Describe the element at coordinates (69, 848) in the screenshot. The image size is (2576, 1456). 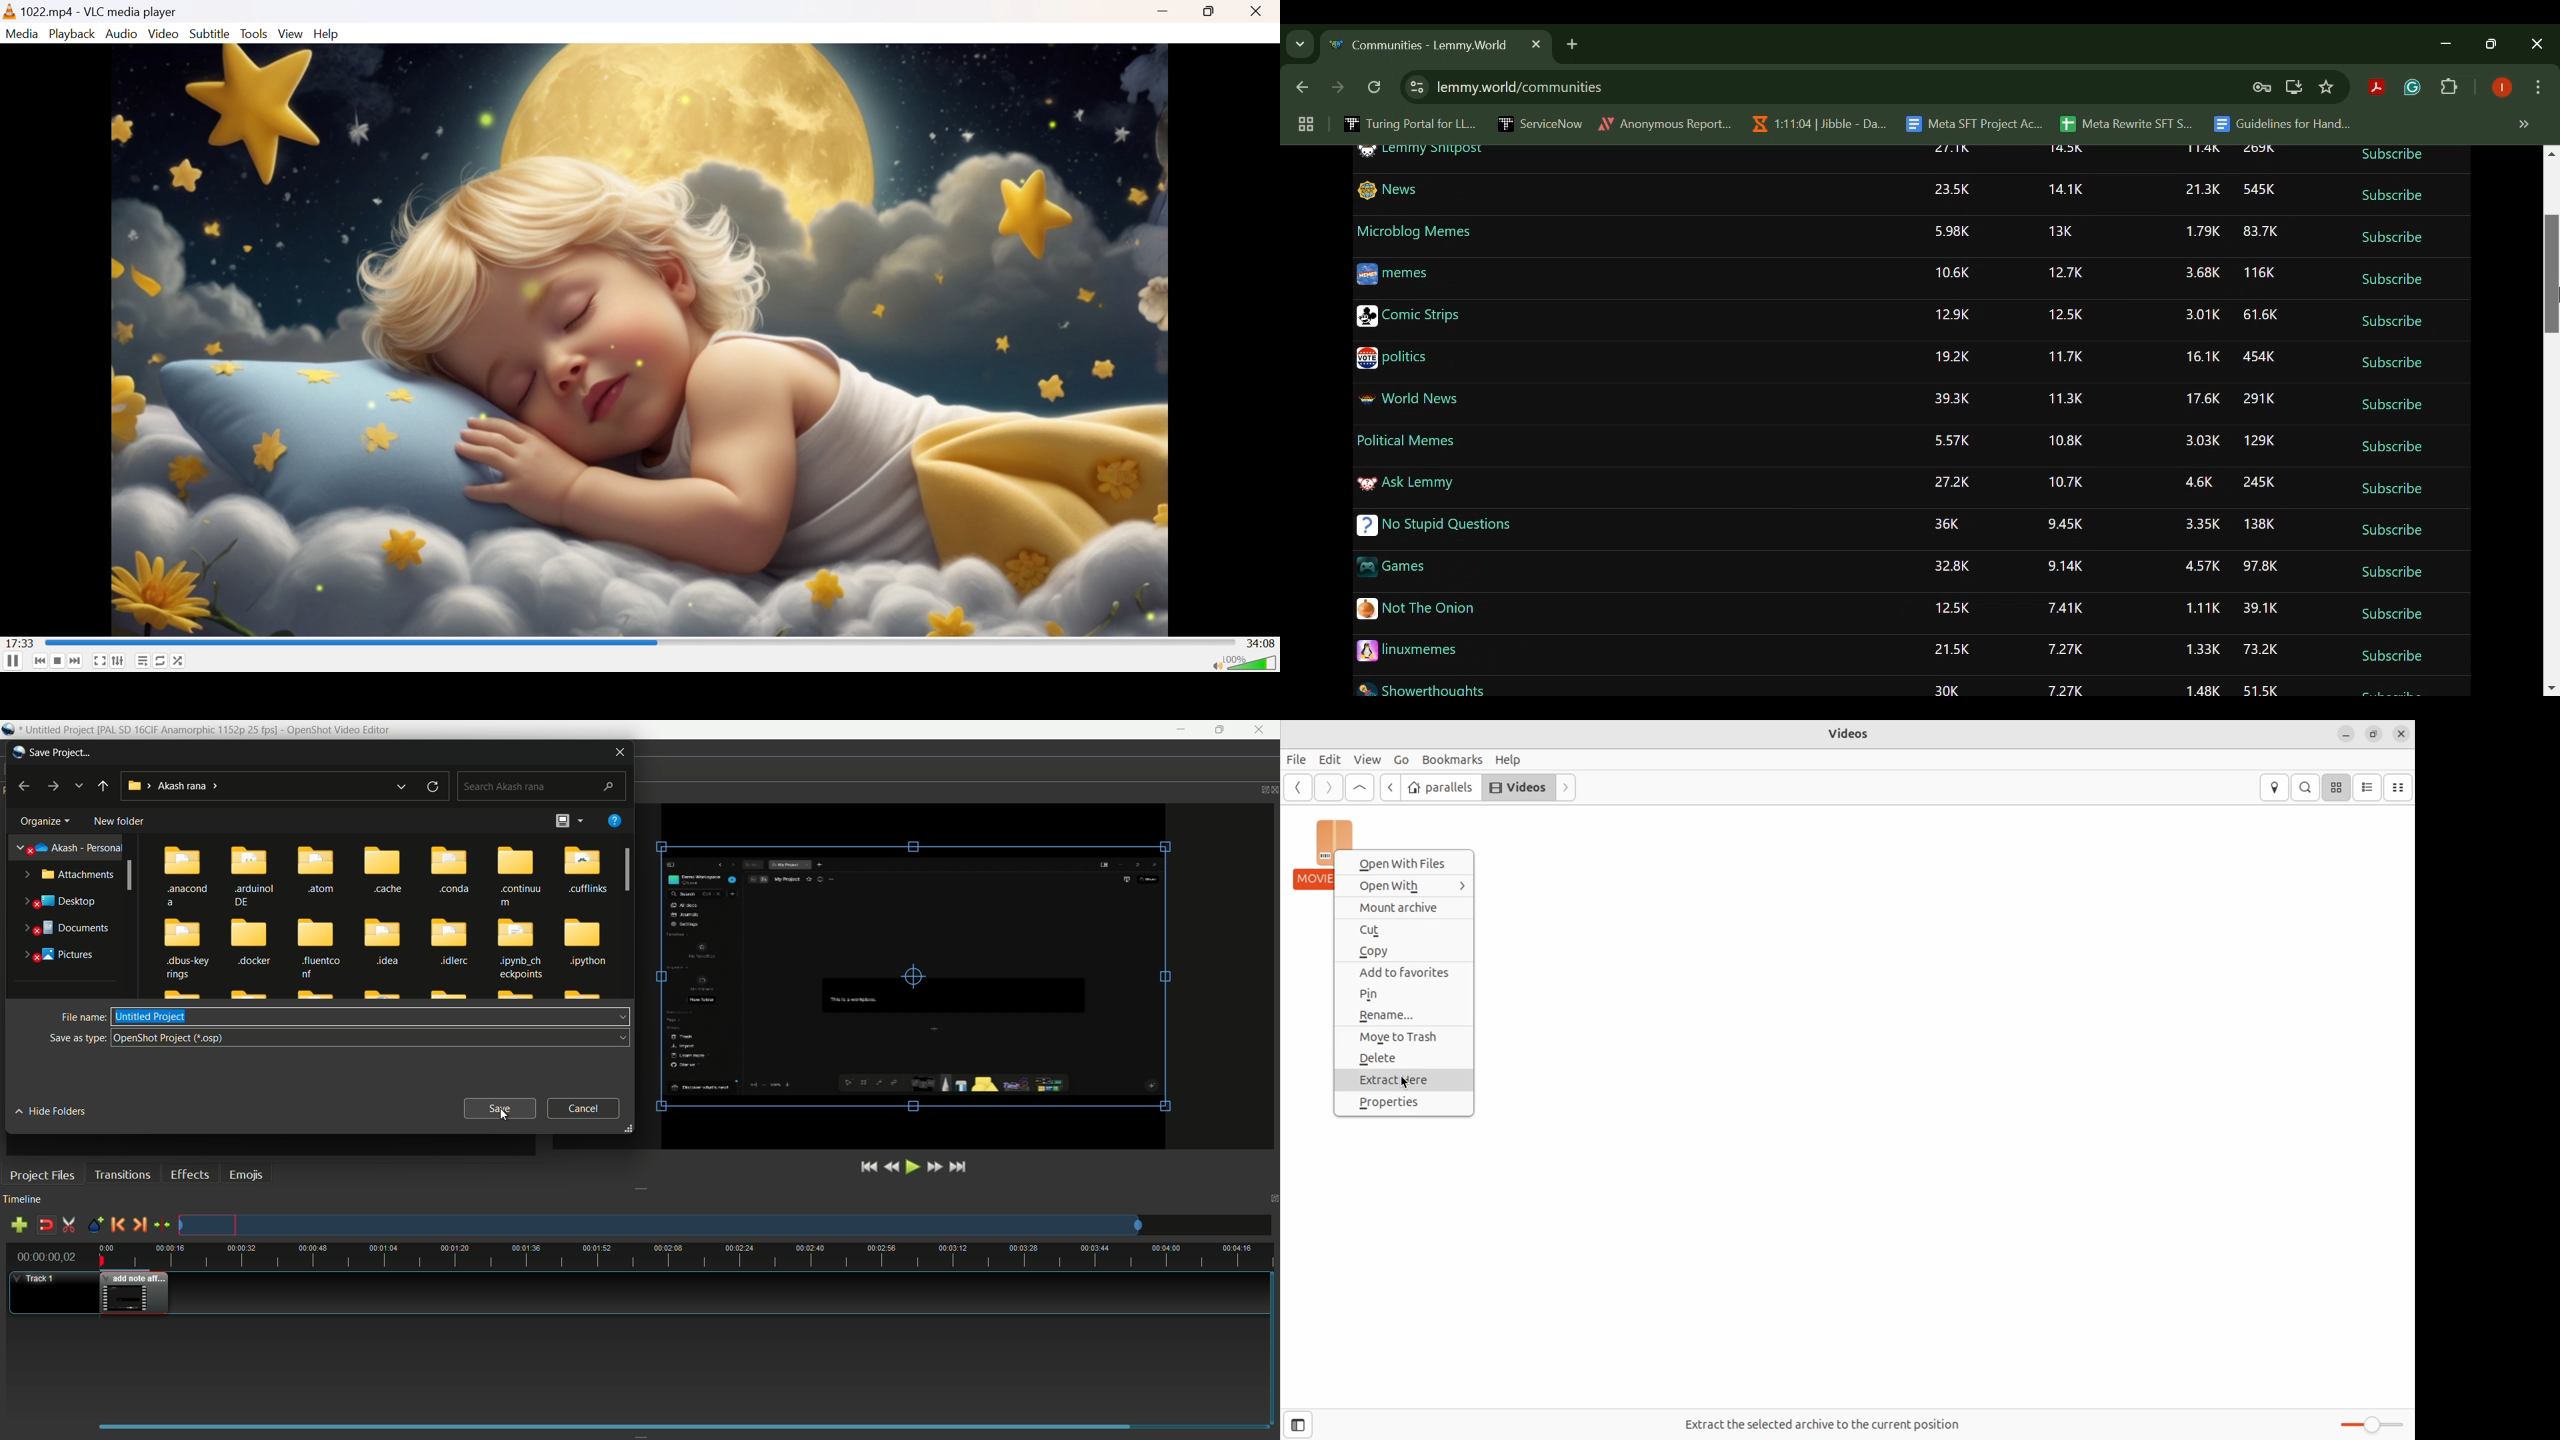
I see `akash-presonal` at that location.